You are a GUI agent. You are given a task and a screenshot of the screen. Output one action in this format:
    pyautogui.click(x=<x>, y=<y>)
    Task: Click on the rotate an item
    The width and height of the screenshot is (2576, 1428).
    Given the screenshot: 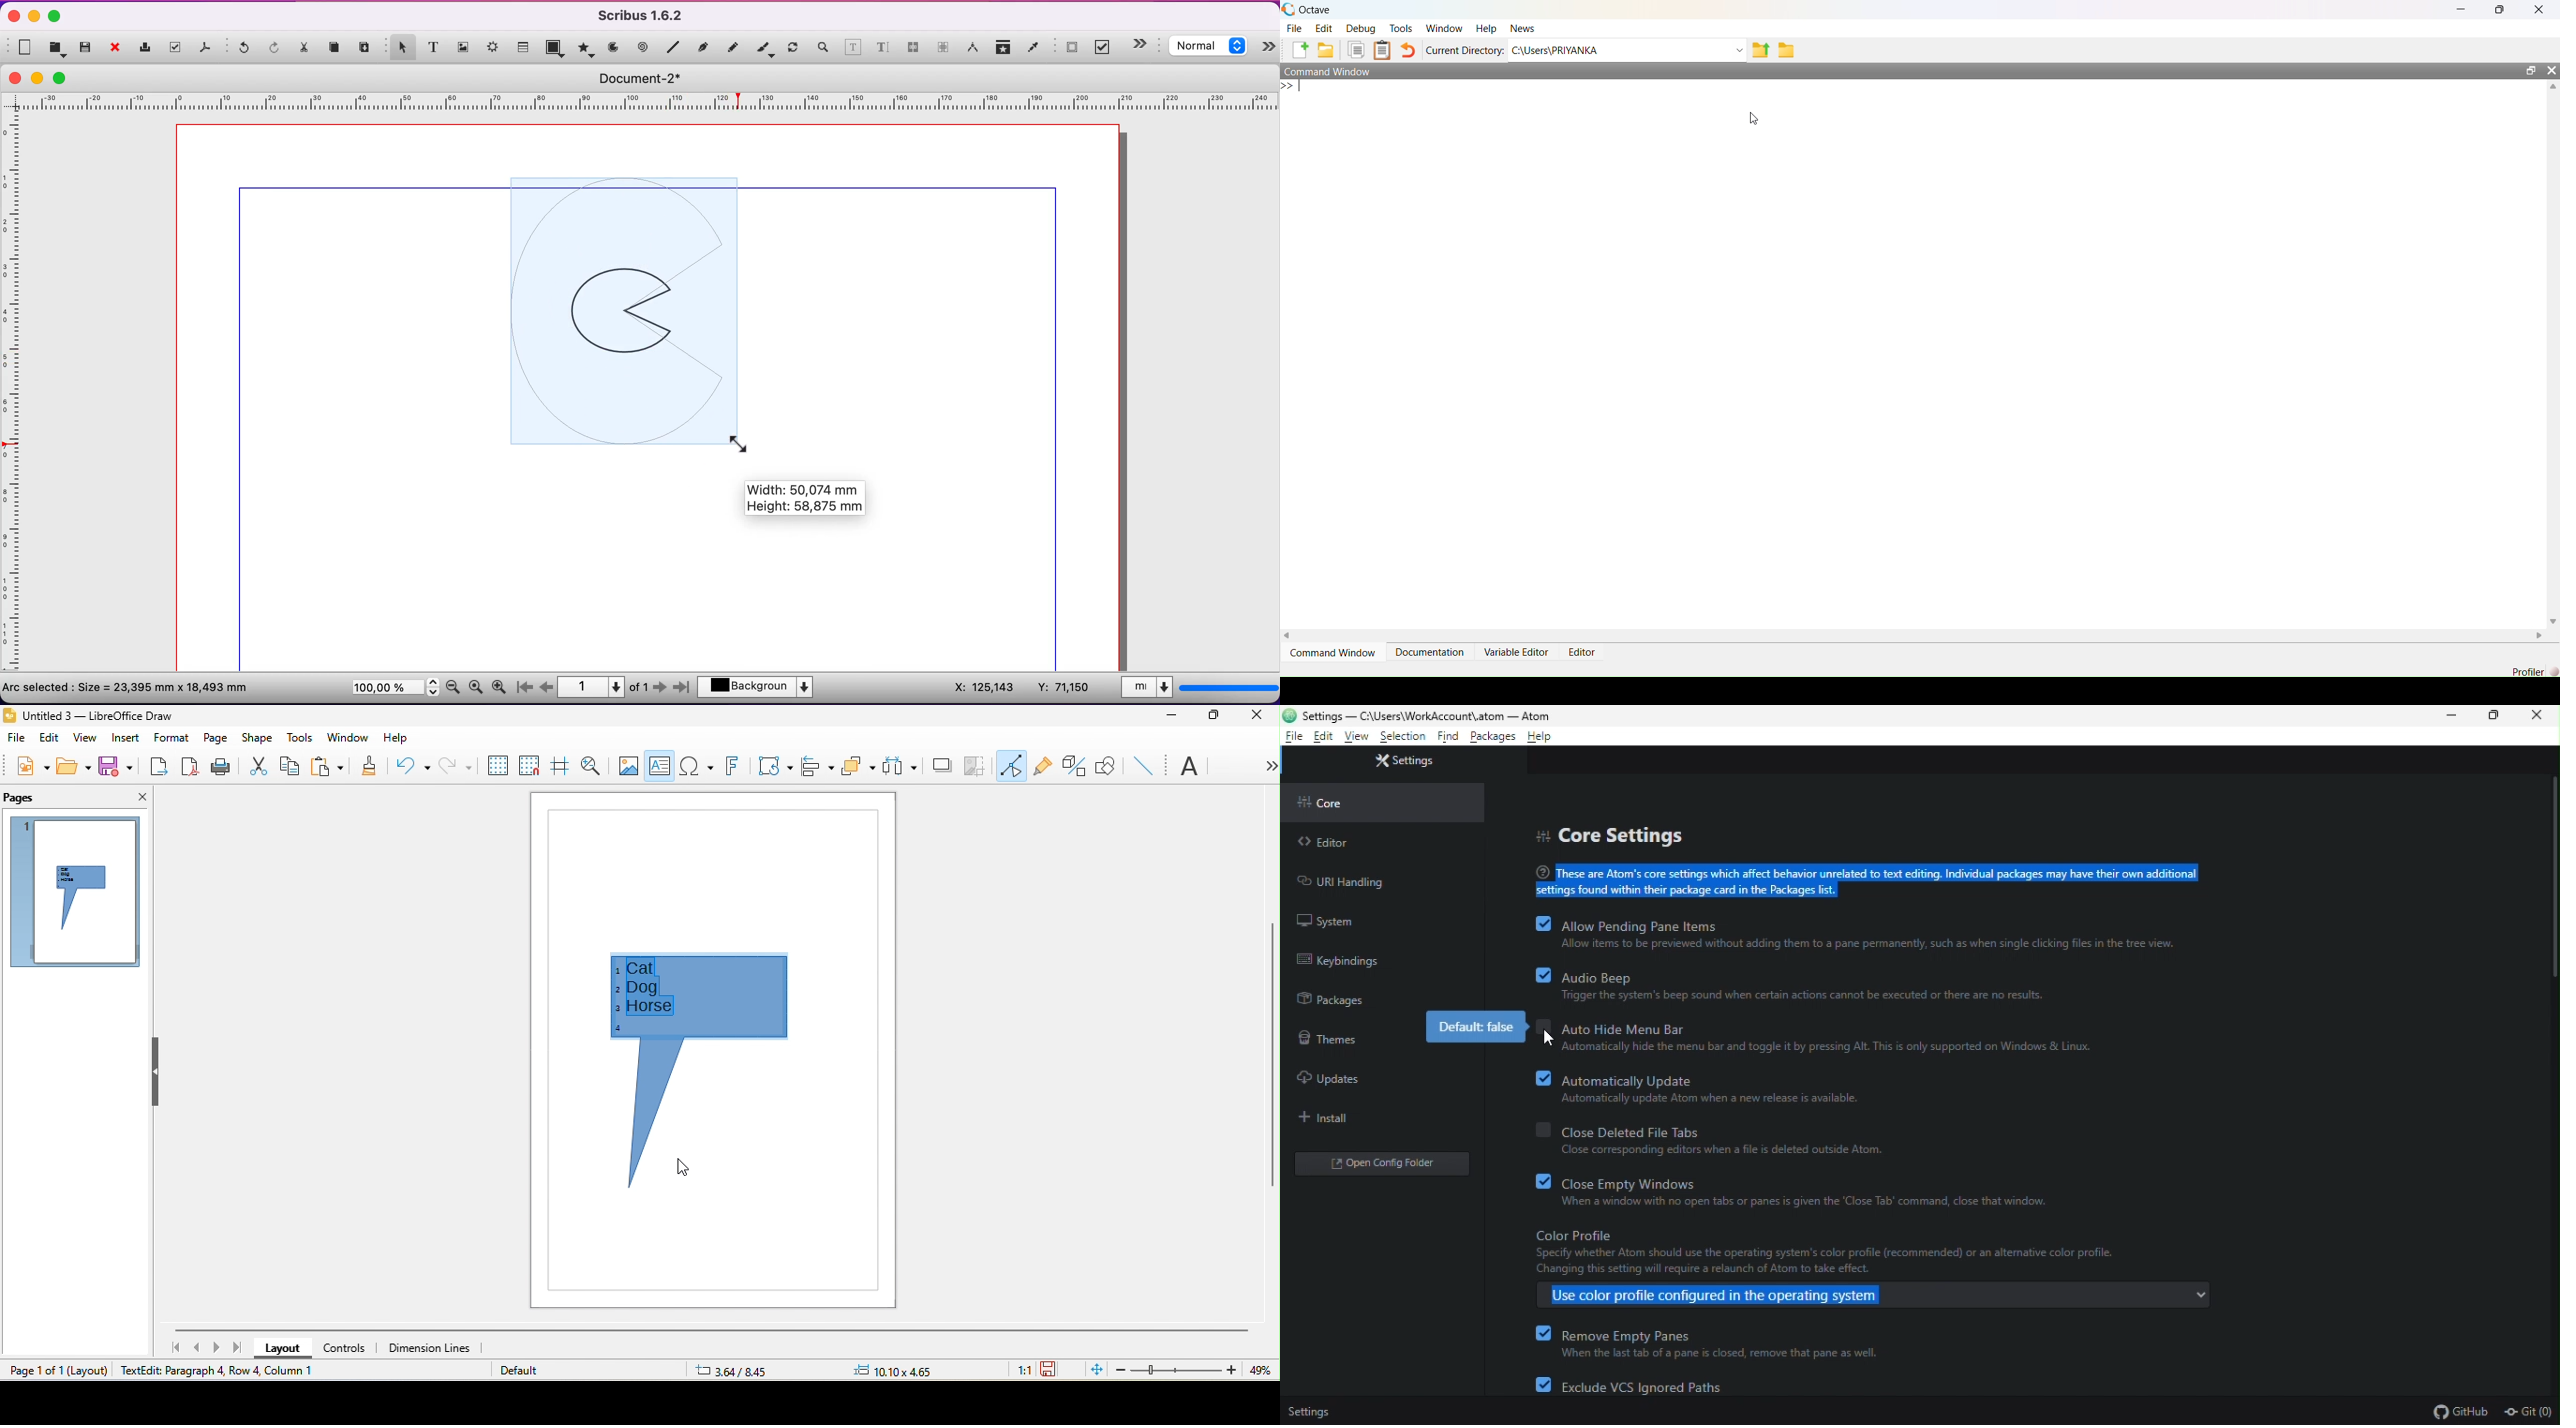 What is the action you would take?
    pyautogui.click(x=793, y=49)
    